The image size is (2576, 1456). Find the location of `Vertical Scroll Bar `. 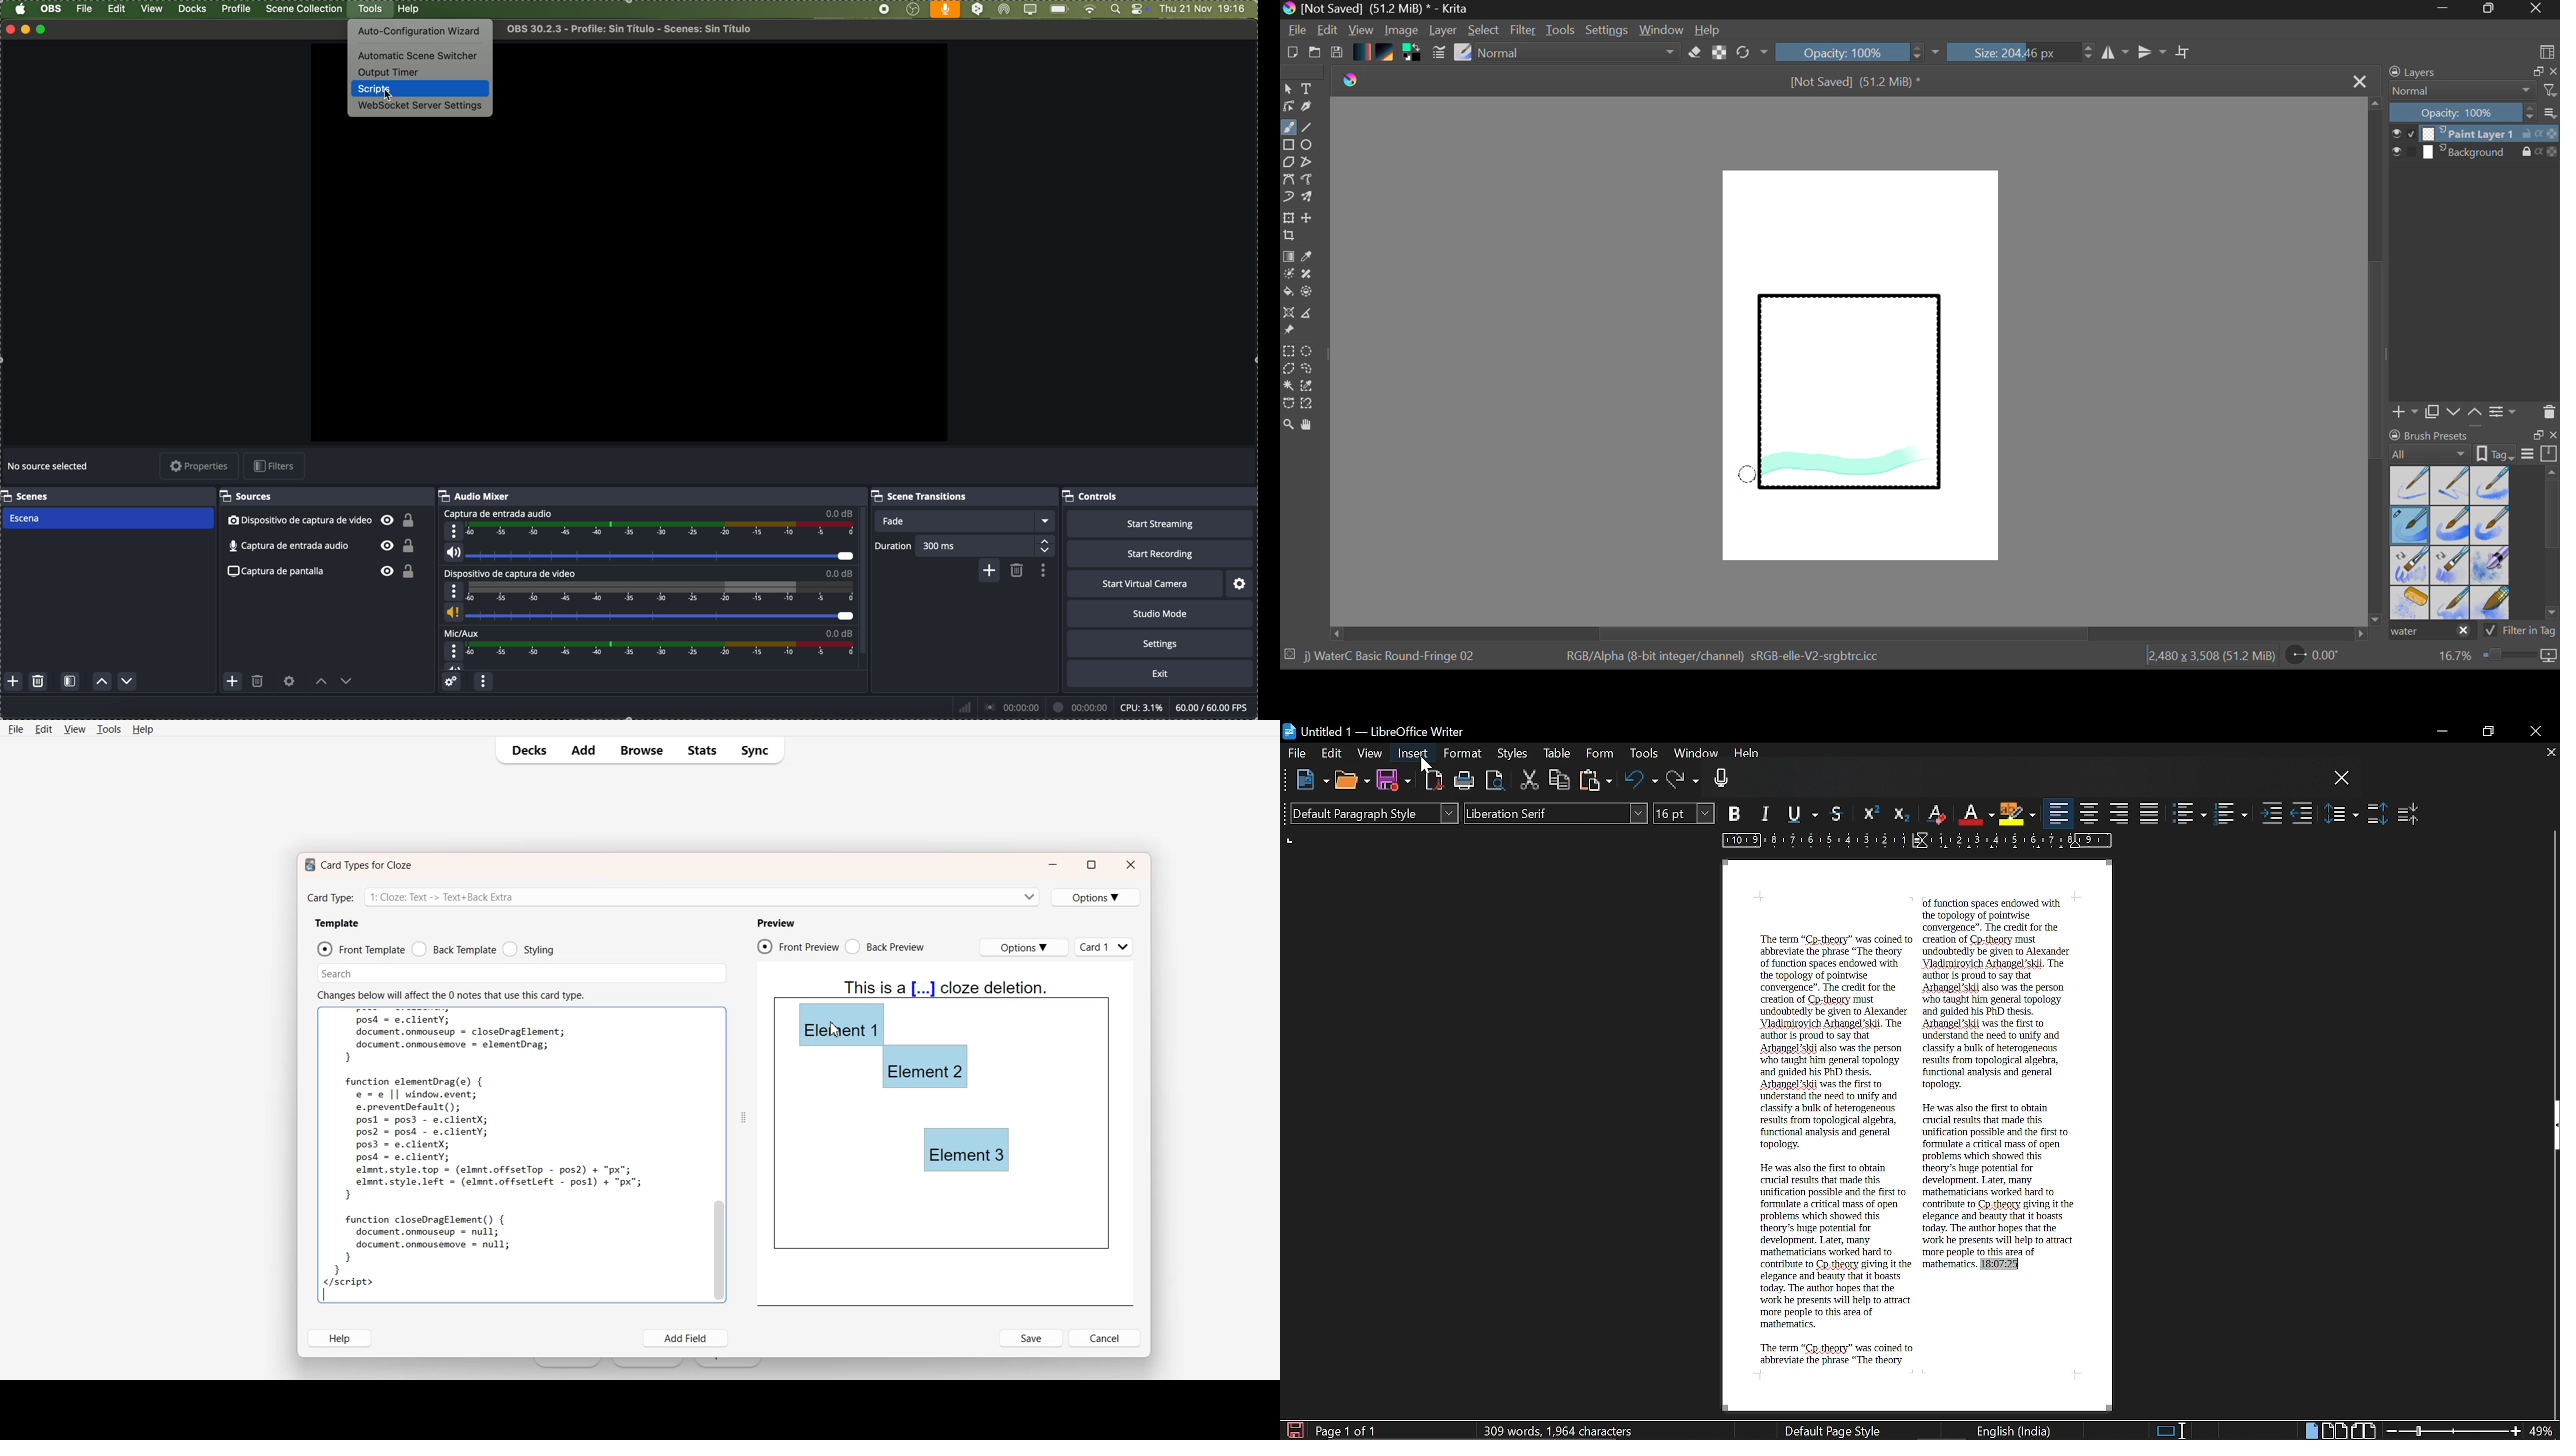

Vertical Scroll Bar  is located at coordinates (718, 1154).